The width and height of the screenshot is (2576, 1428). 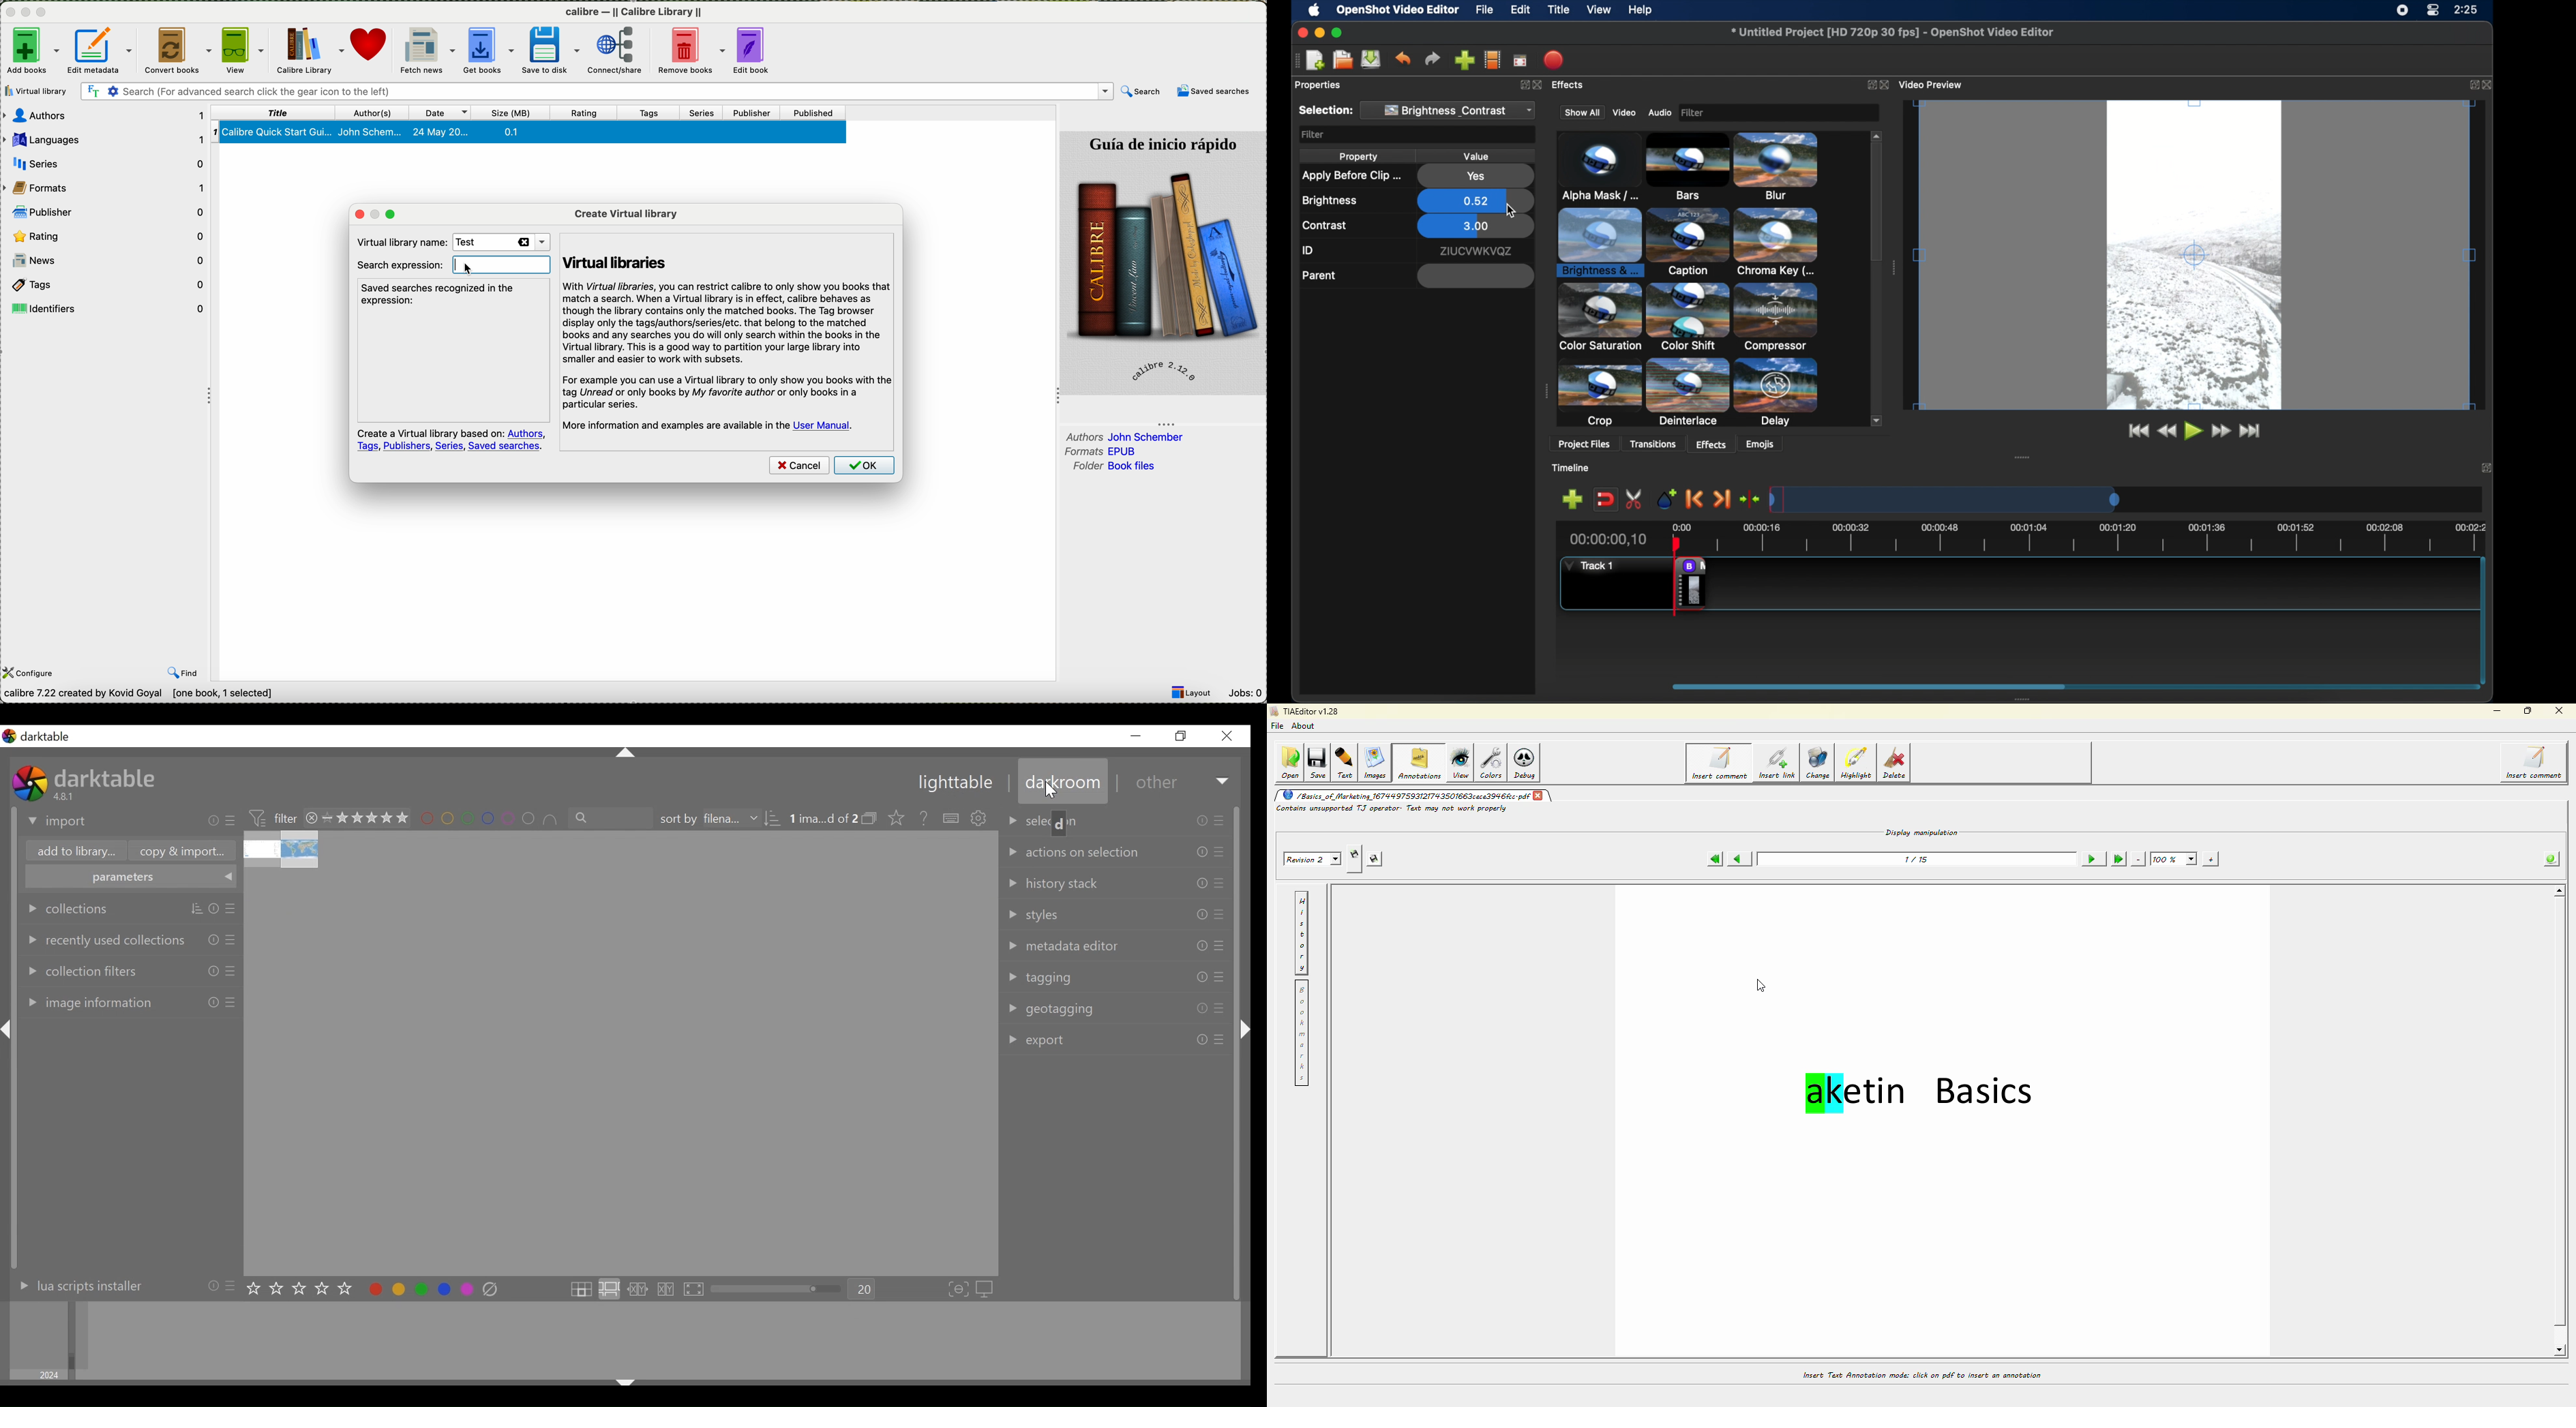 I want to click on close, so click(x=1299, y=33).